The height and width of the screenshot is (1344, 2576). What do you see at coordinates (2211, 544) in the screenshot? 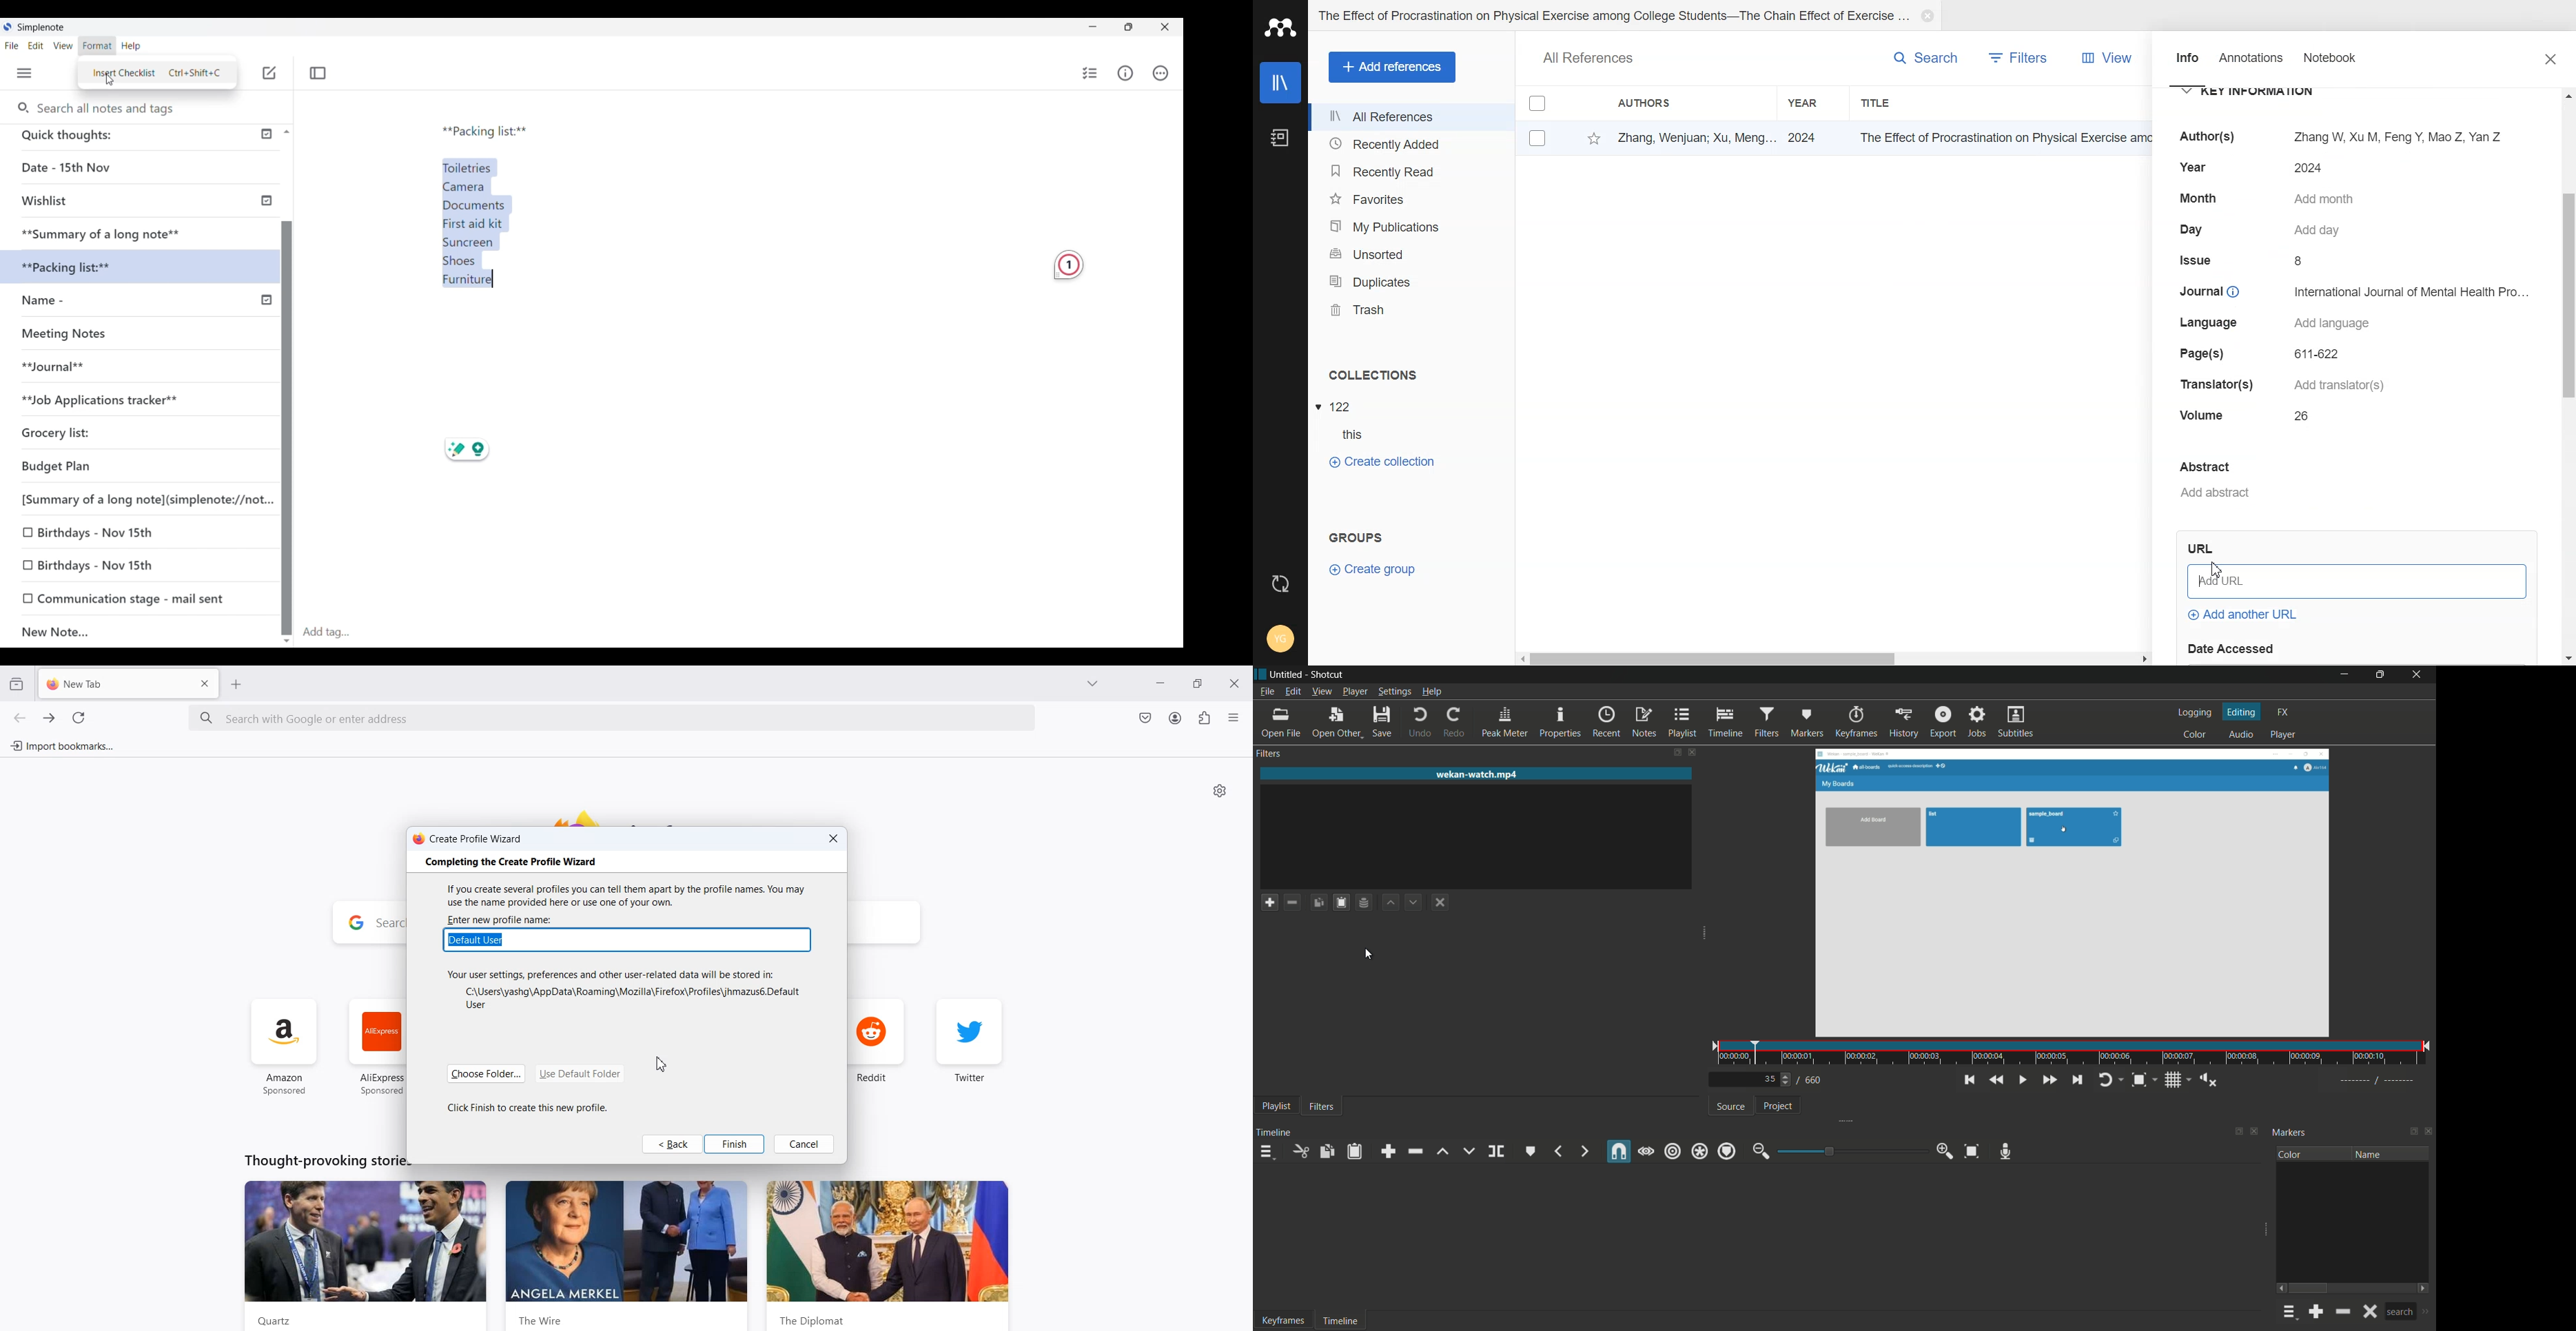
I see `` at bounding box center [2211, 544].